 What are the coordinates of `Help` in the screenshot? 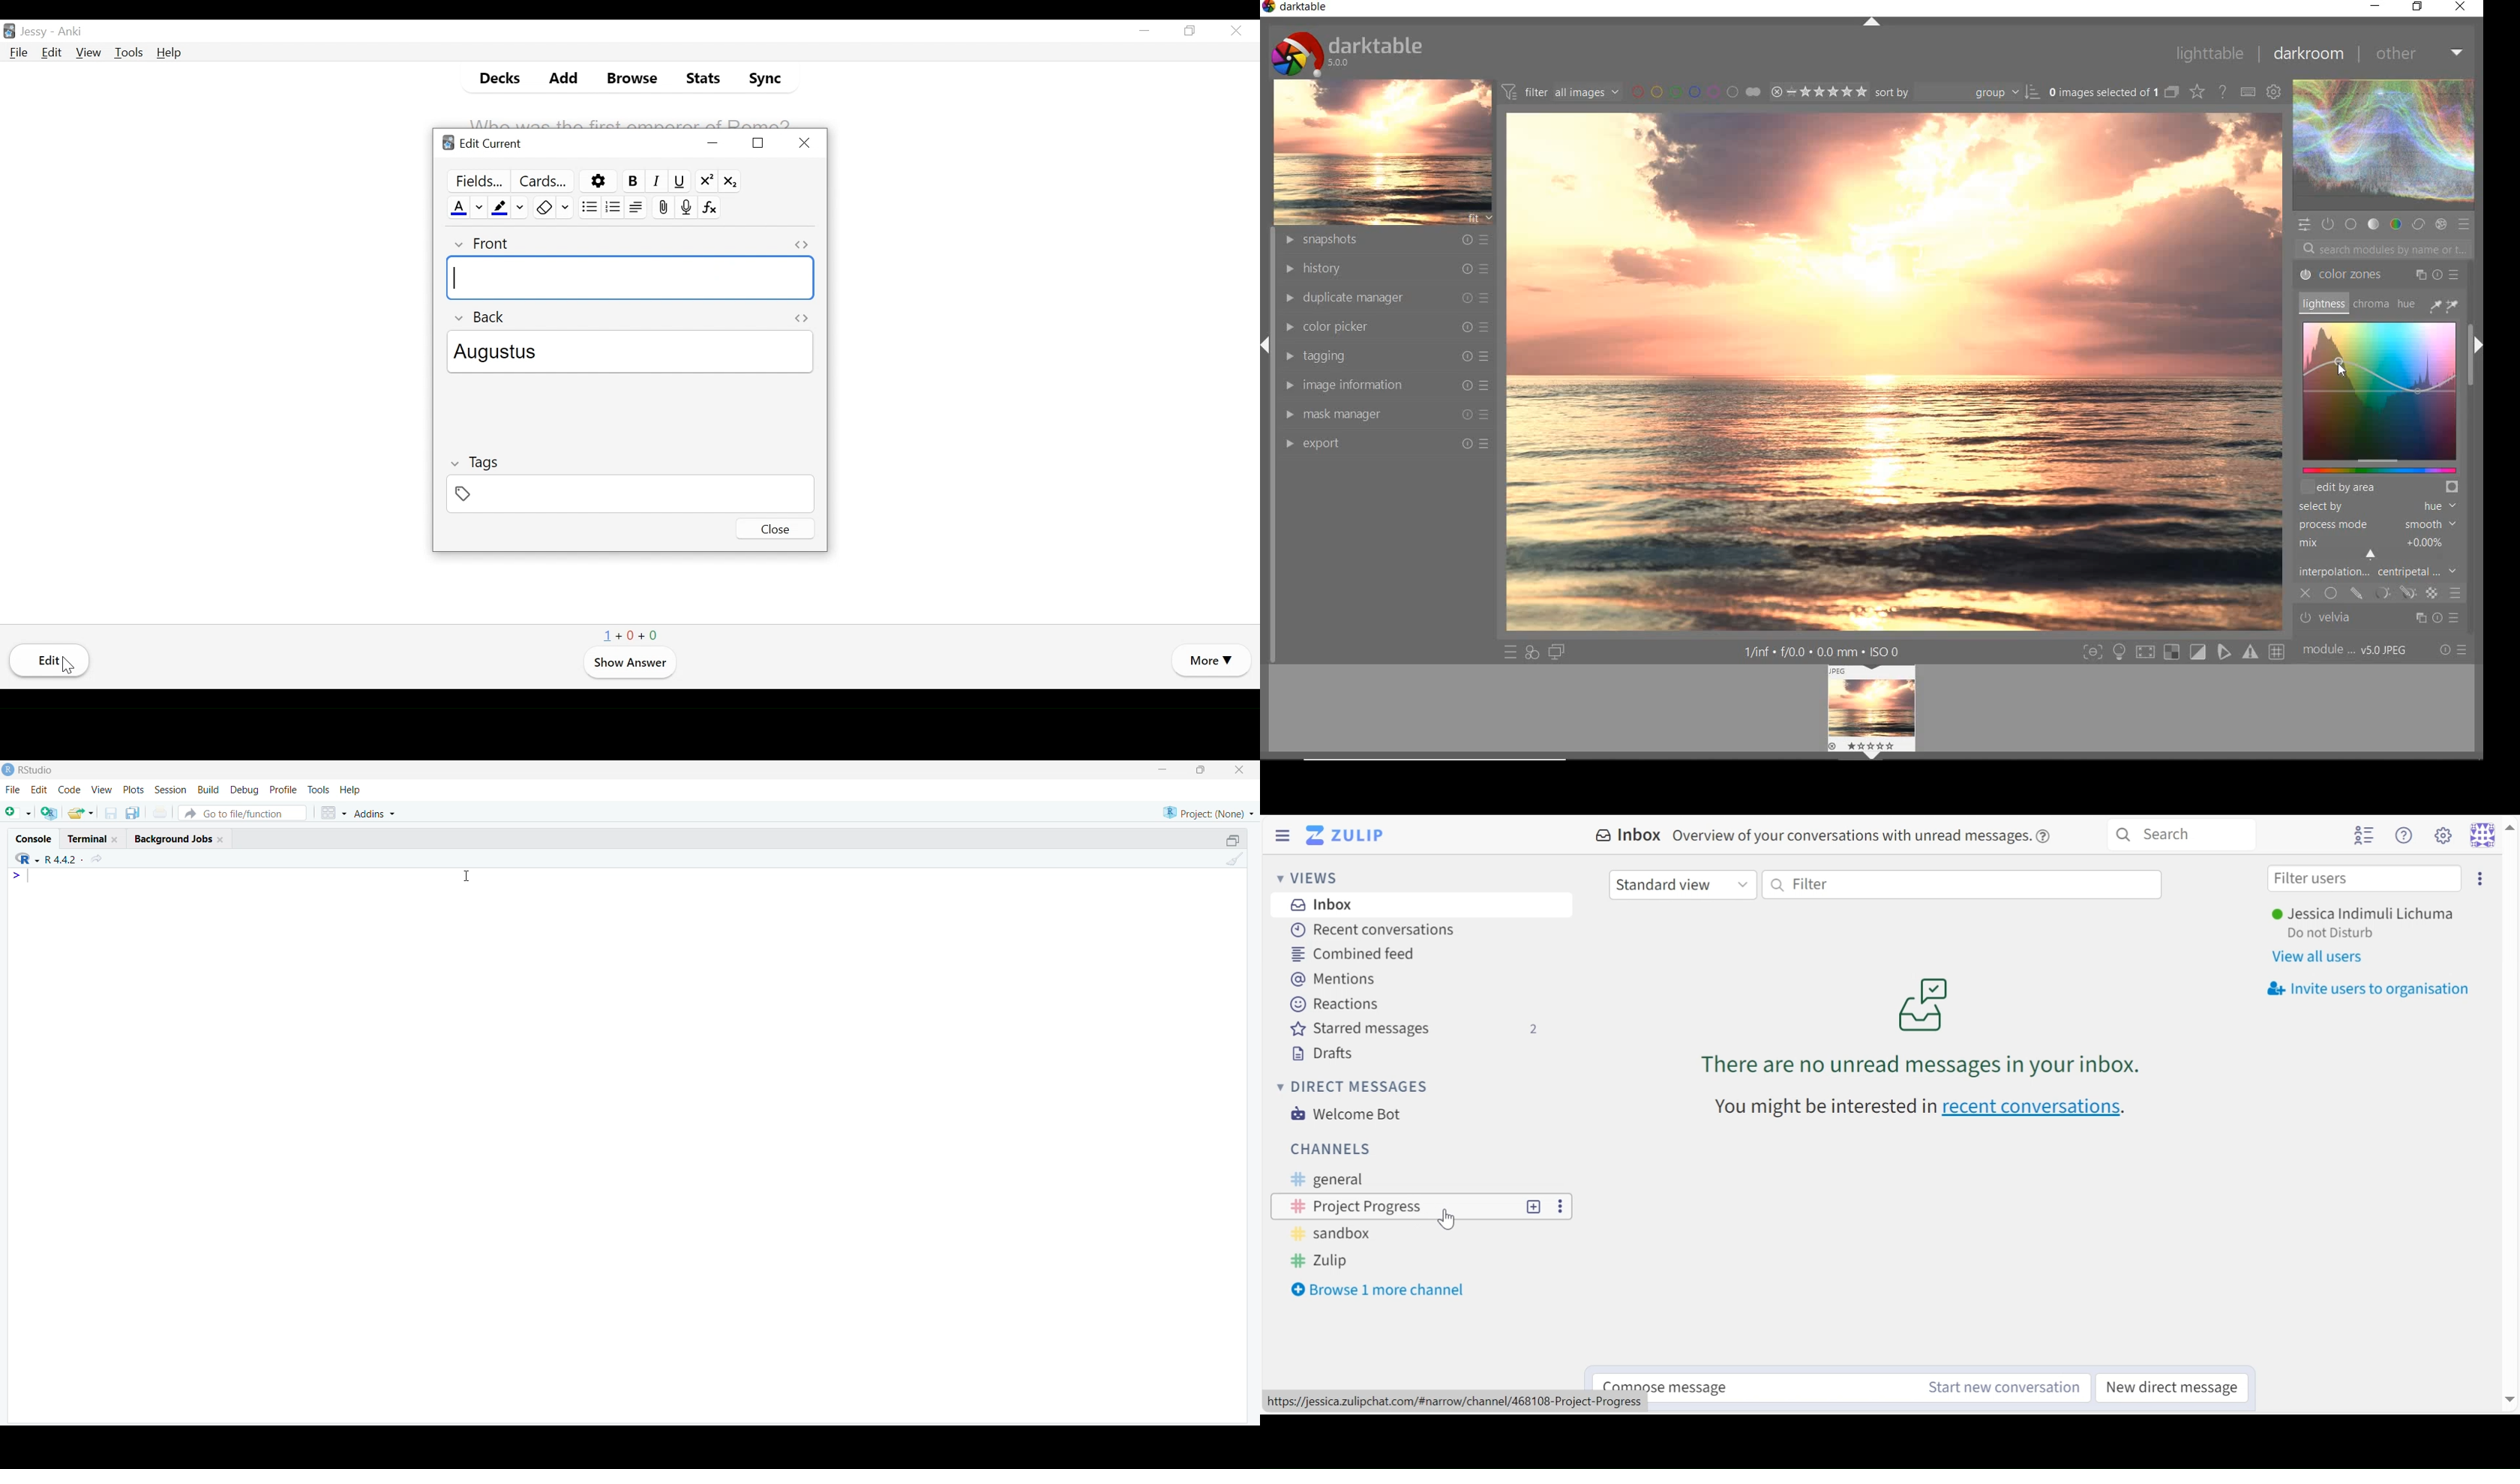 It's located at (351, 790).